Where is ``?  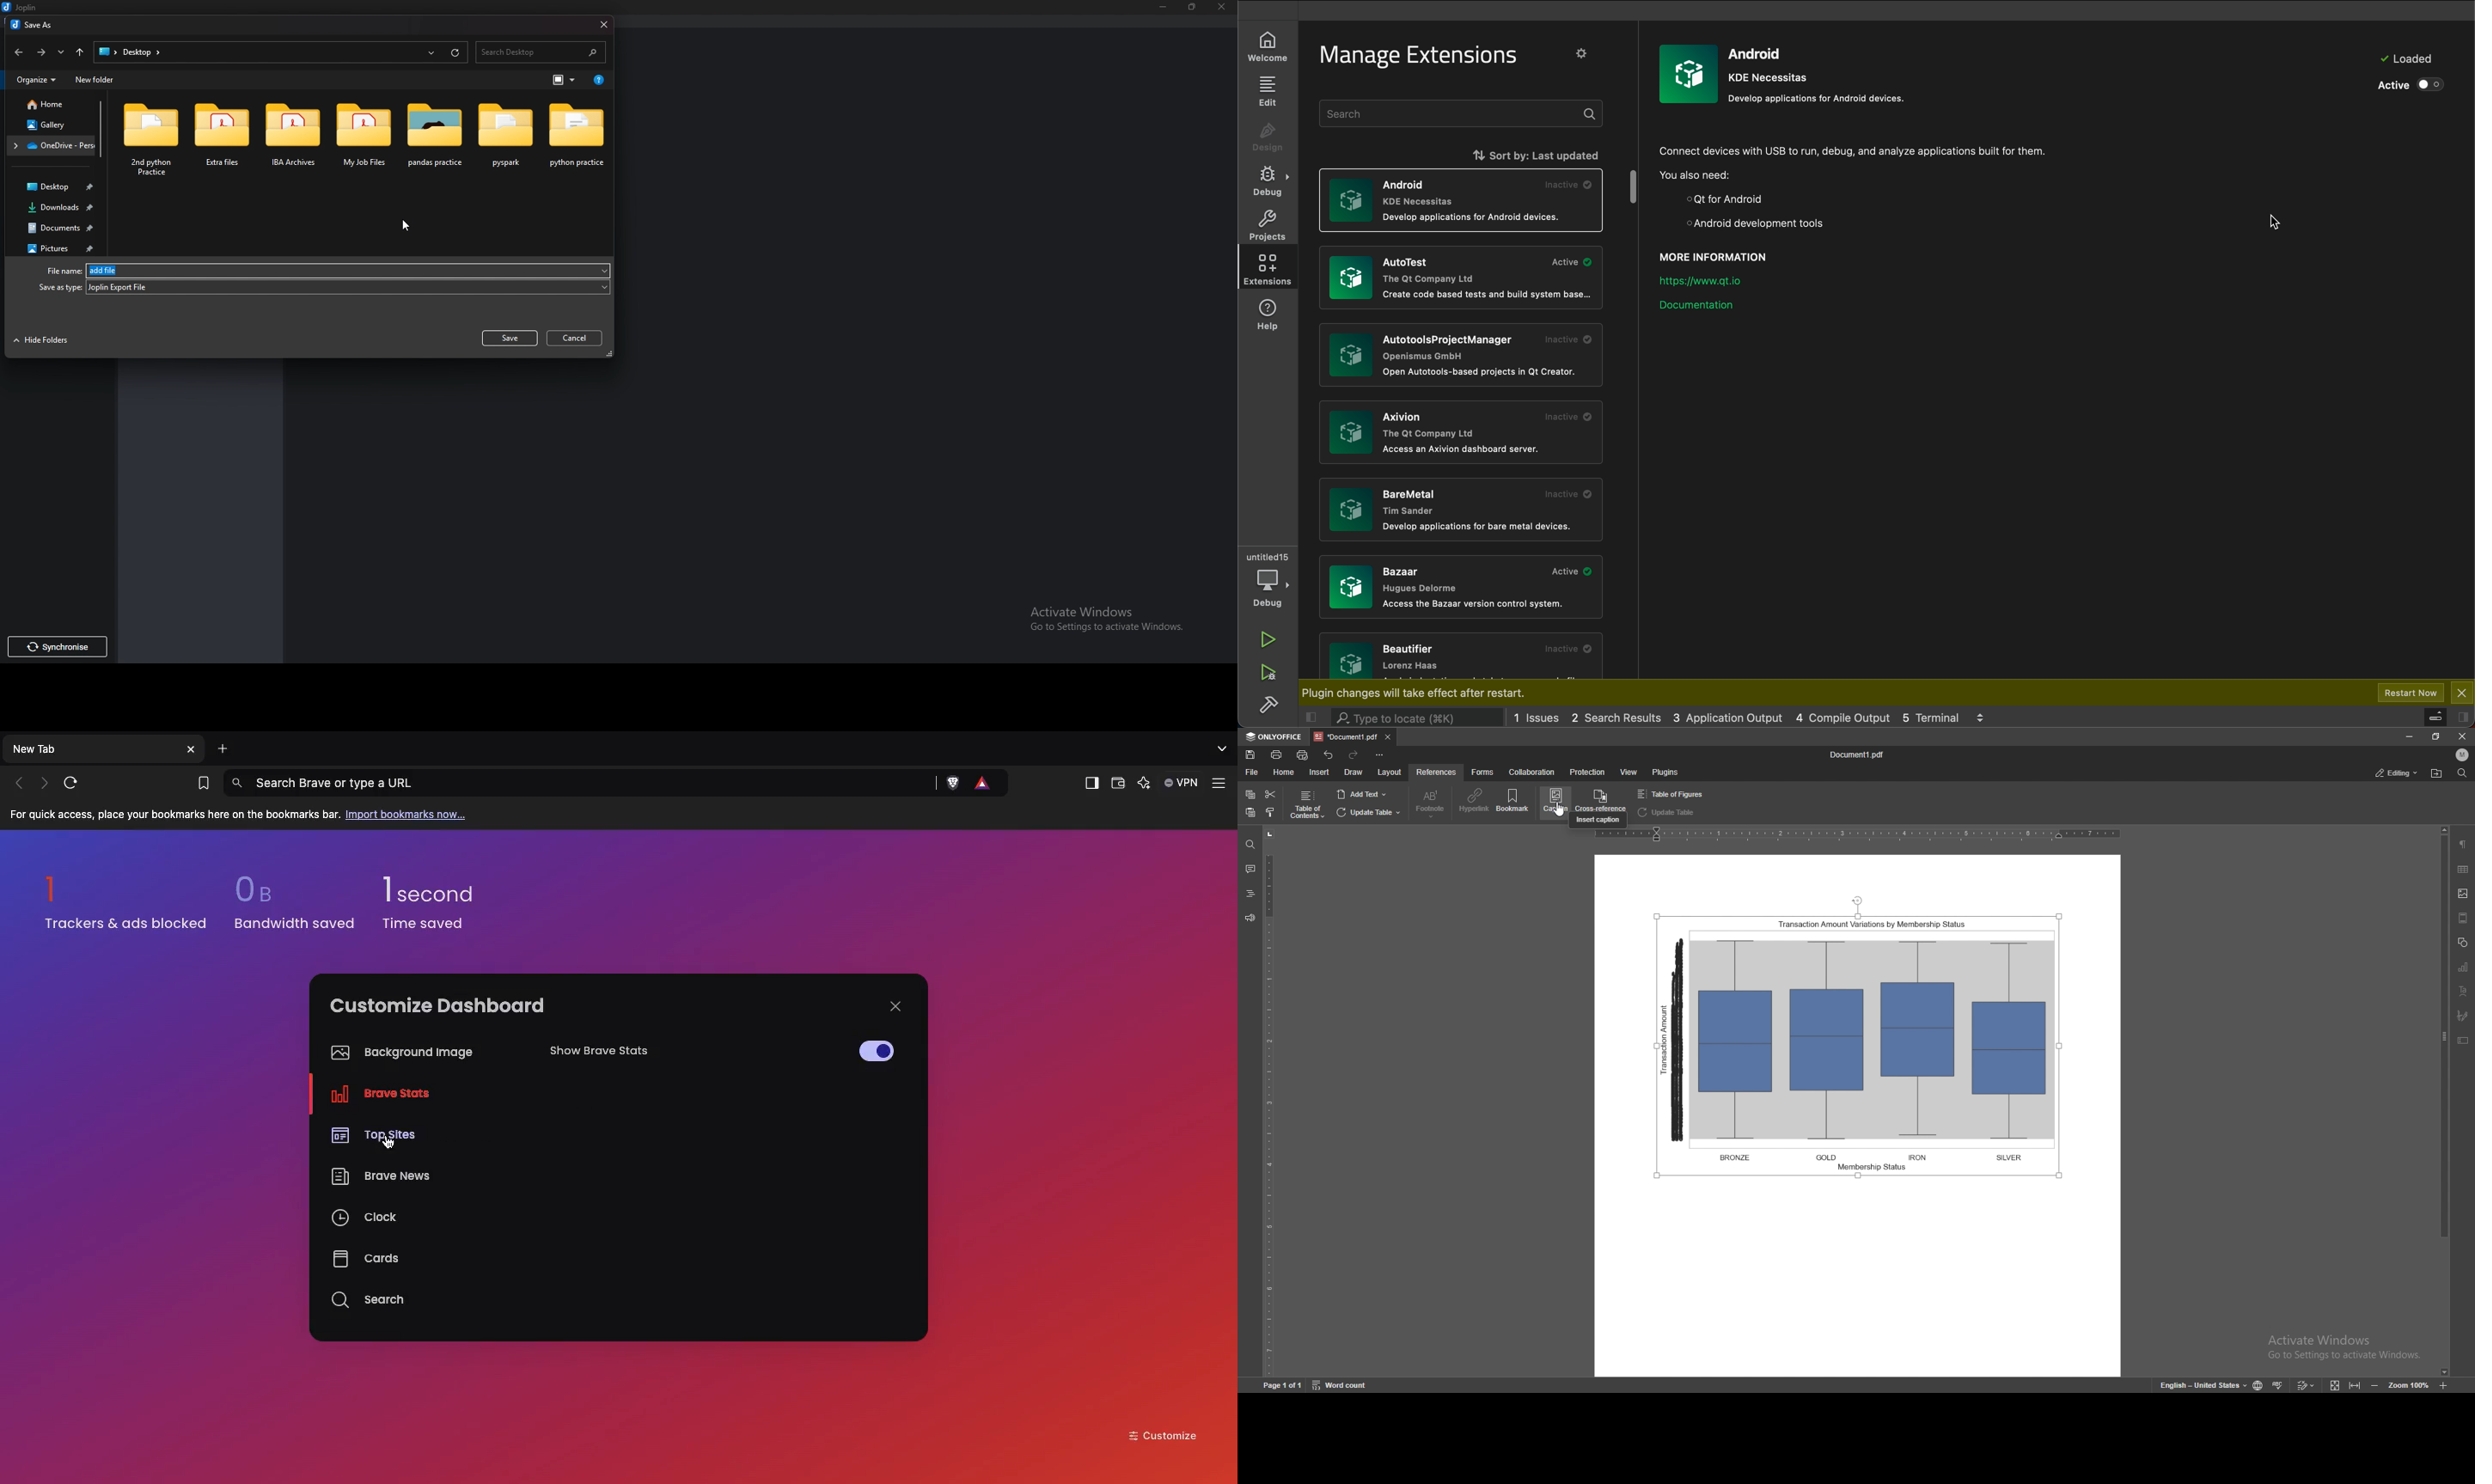  is located at coordinates (1457, 355).